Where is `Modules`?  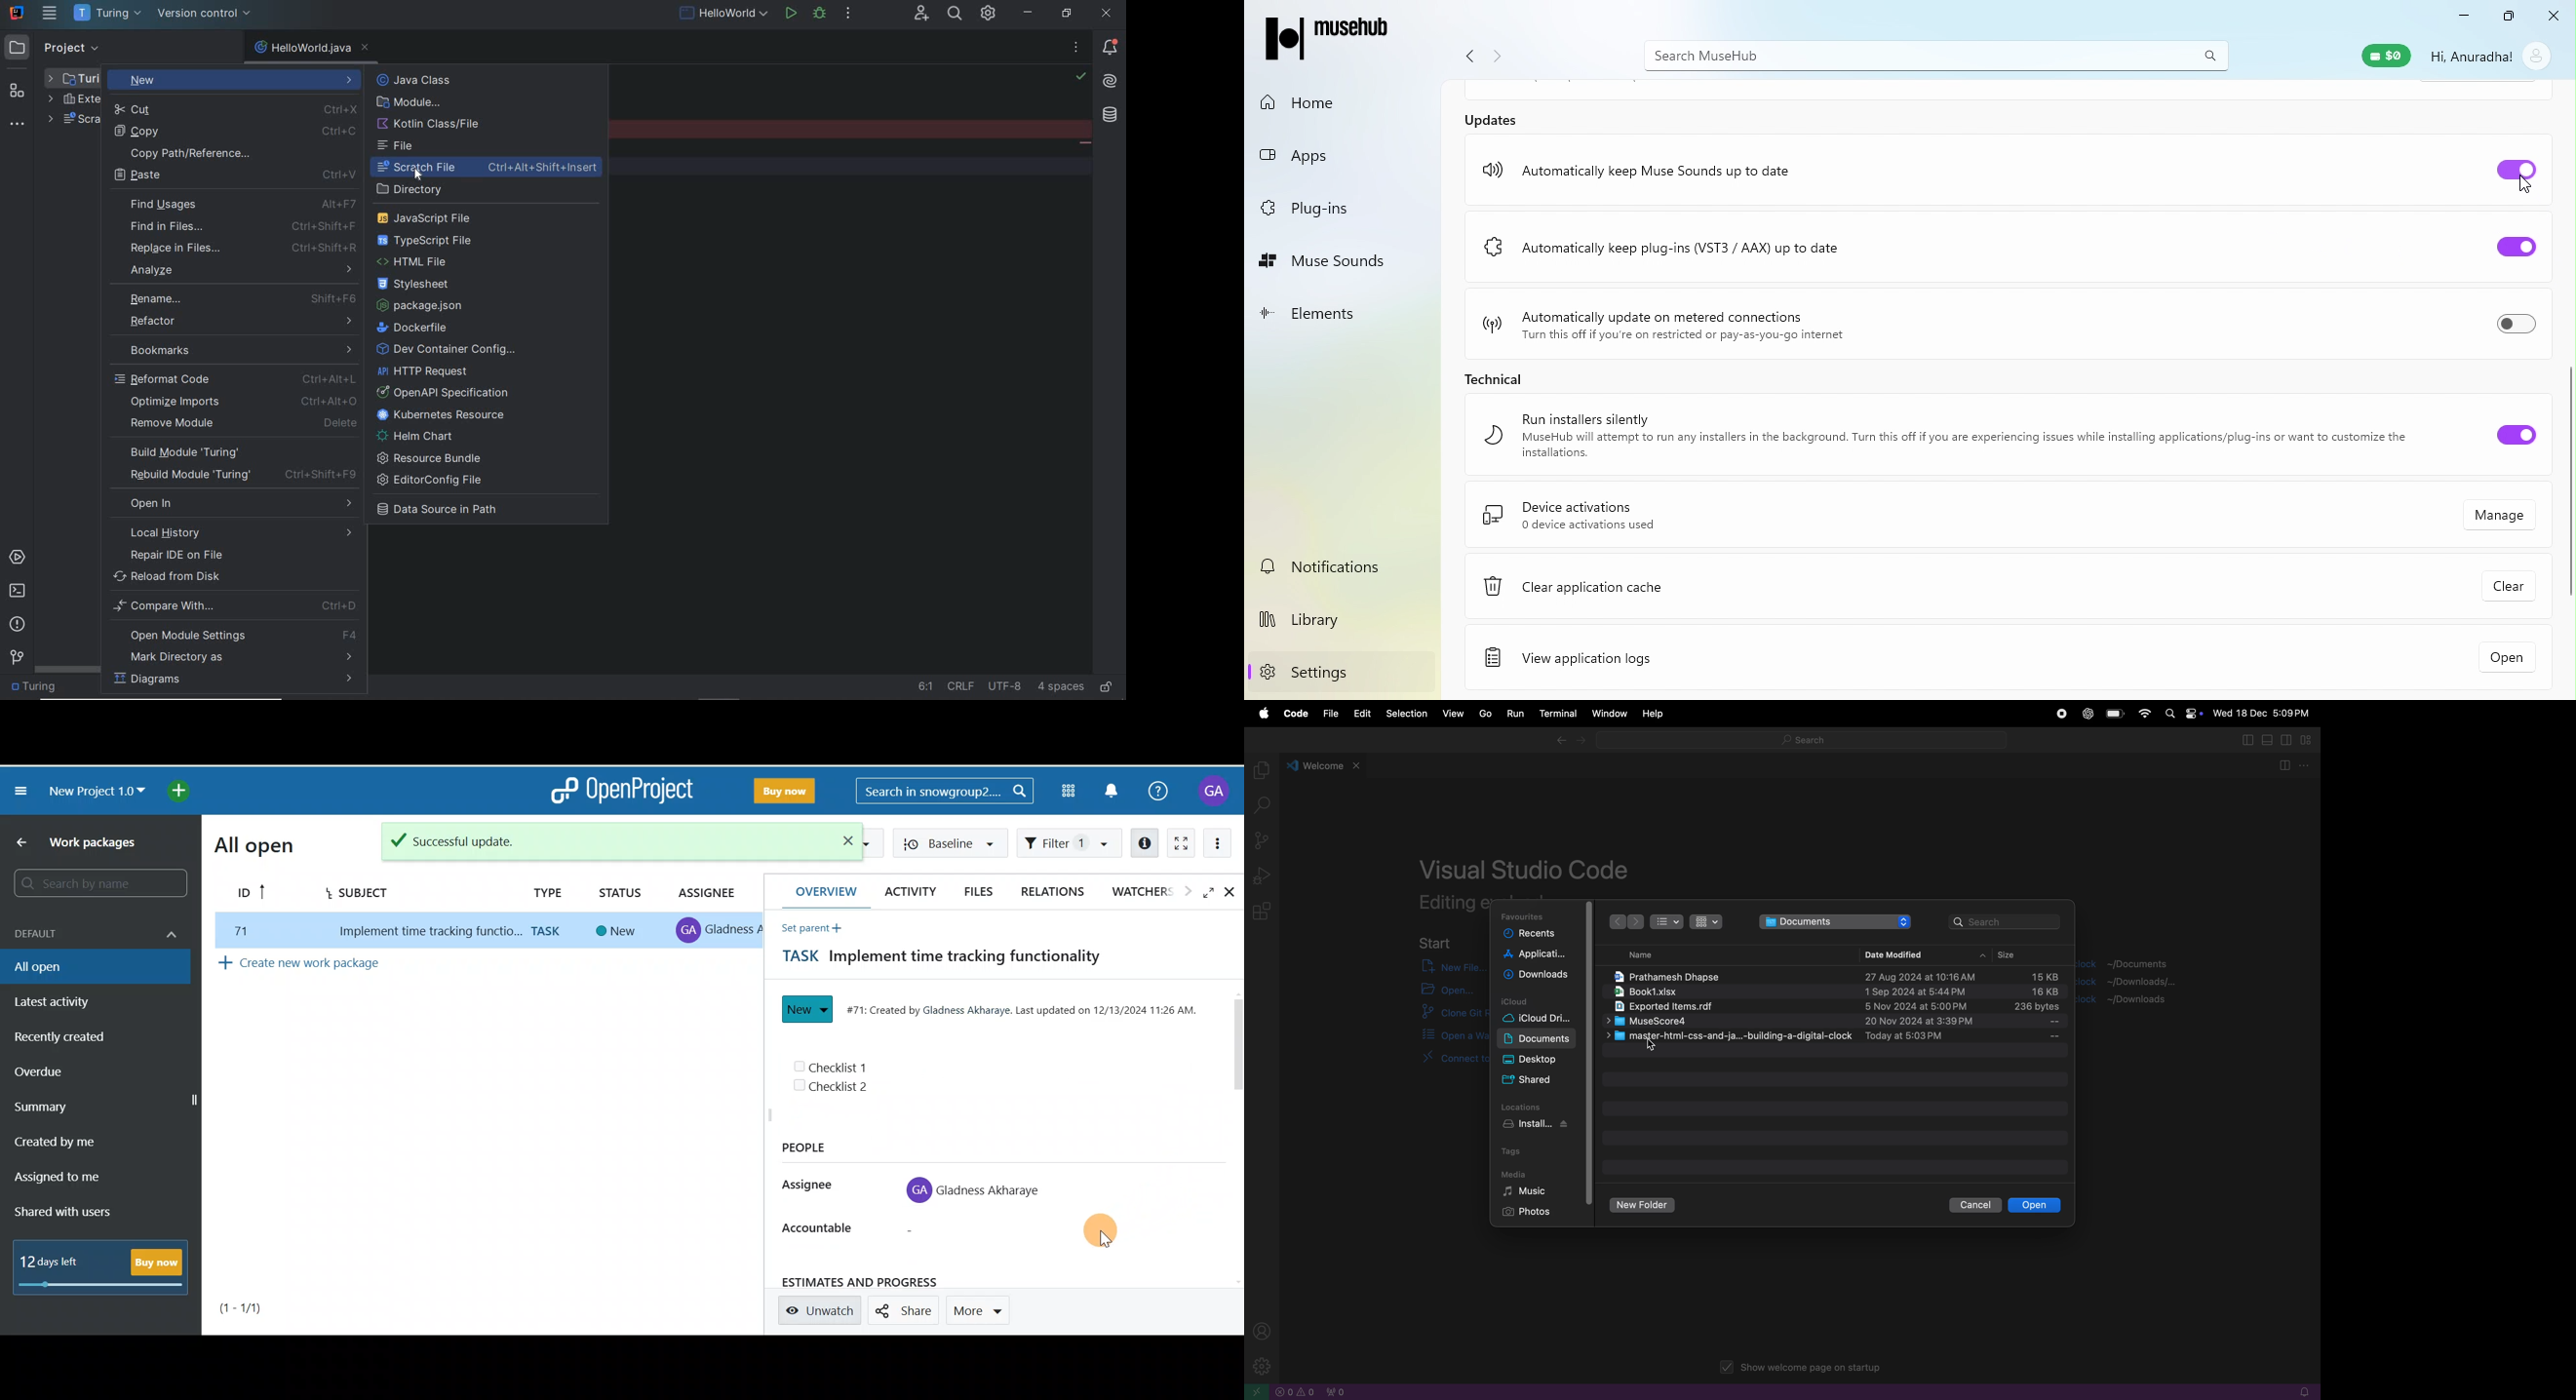
Modules is located at coordinates (1068, 791).